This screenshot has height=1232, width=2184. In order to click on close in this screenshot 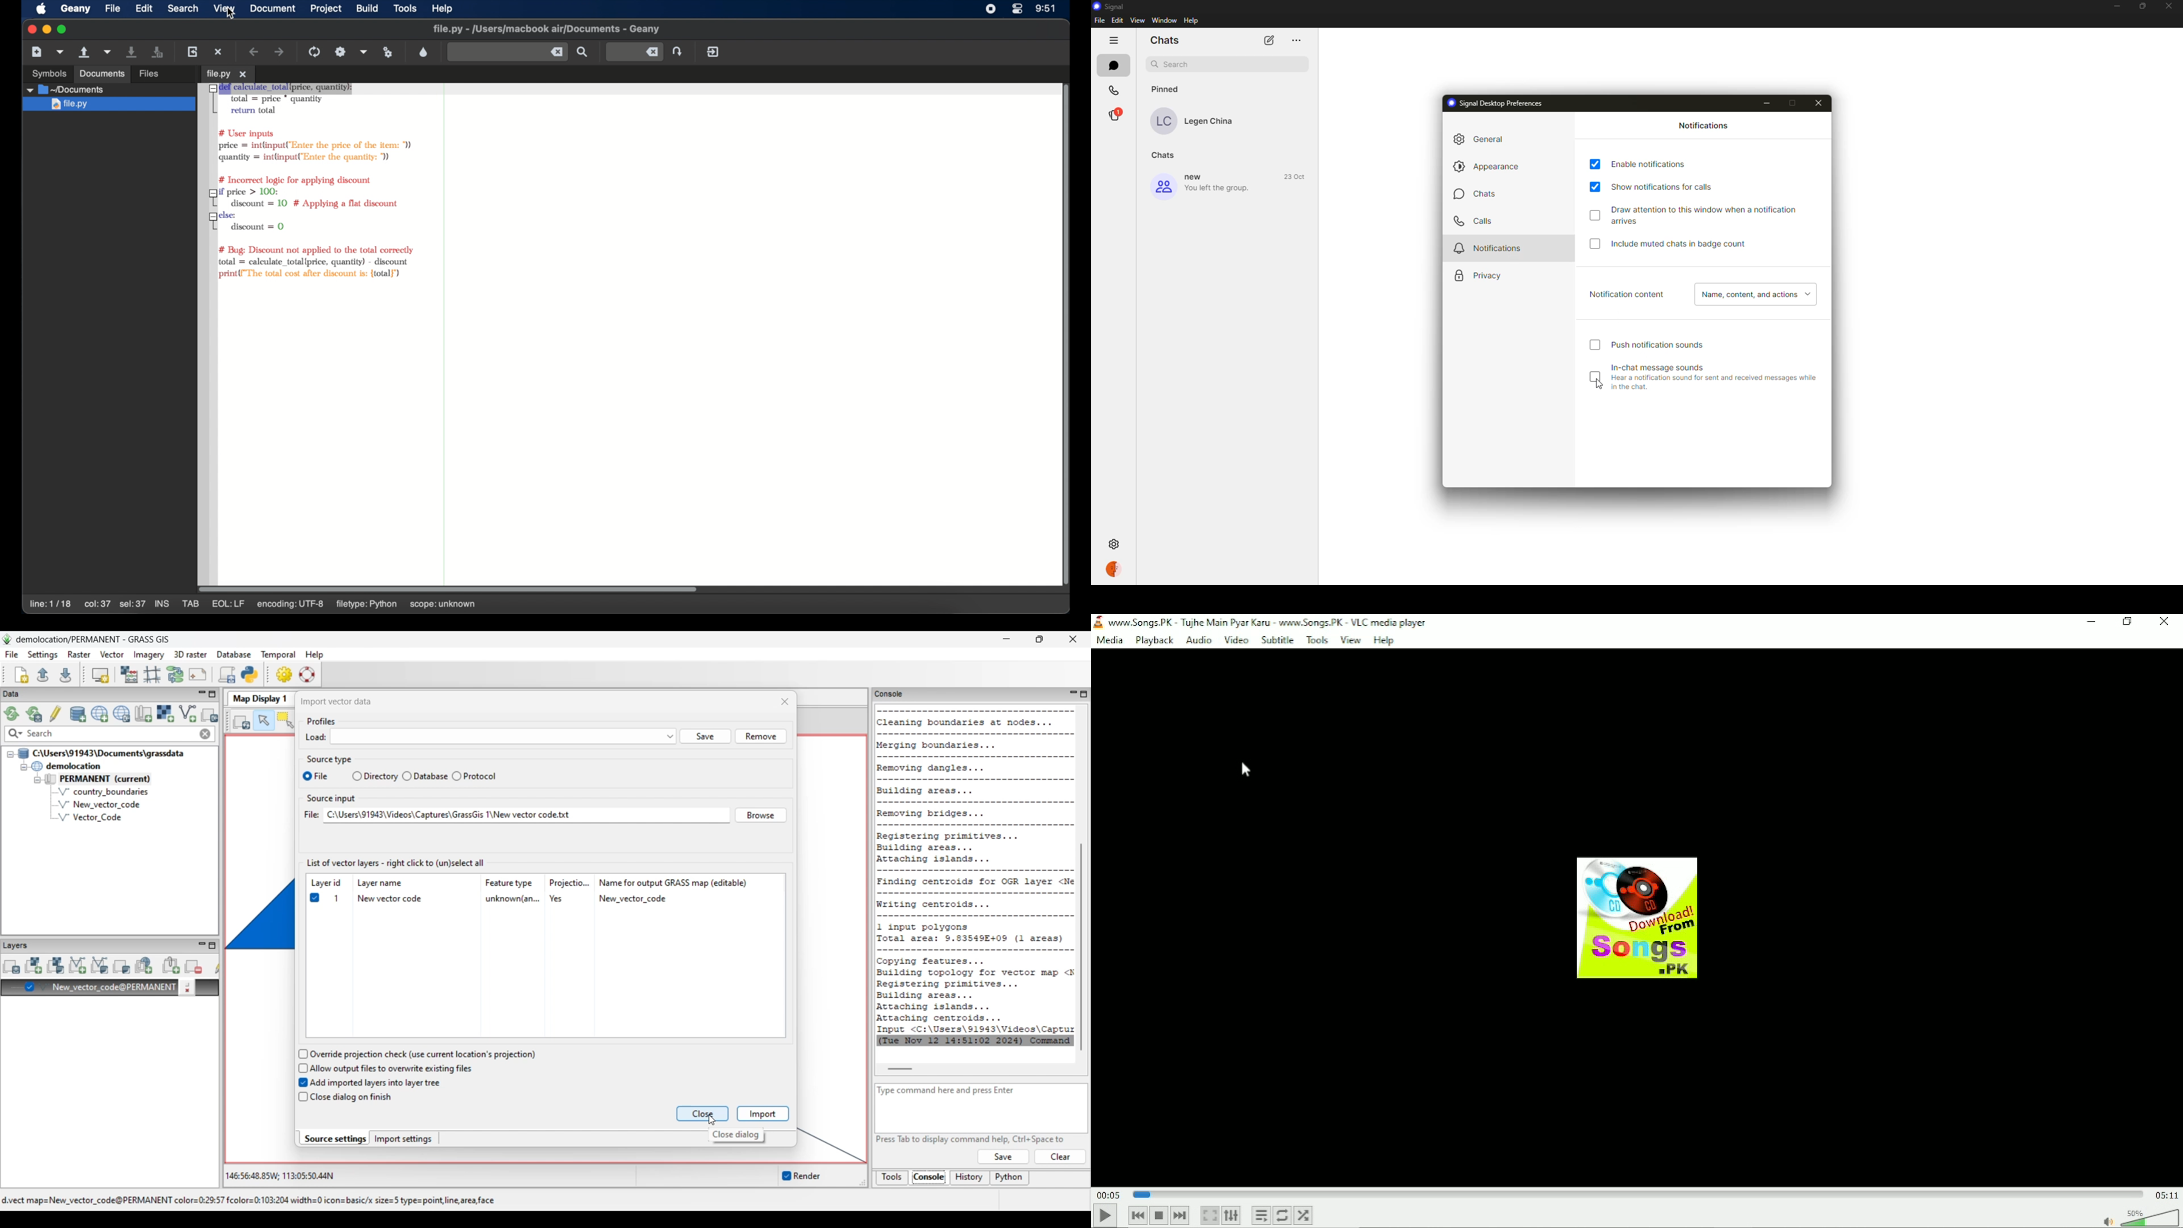, I will do `click(2170, 6)`.